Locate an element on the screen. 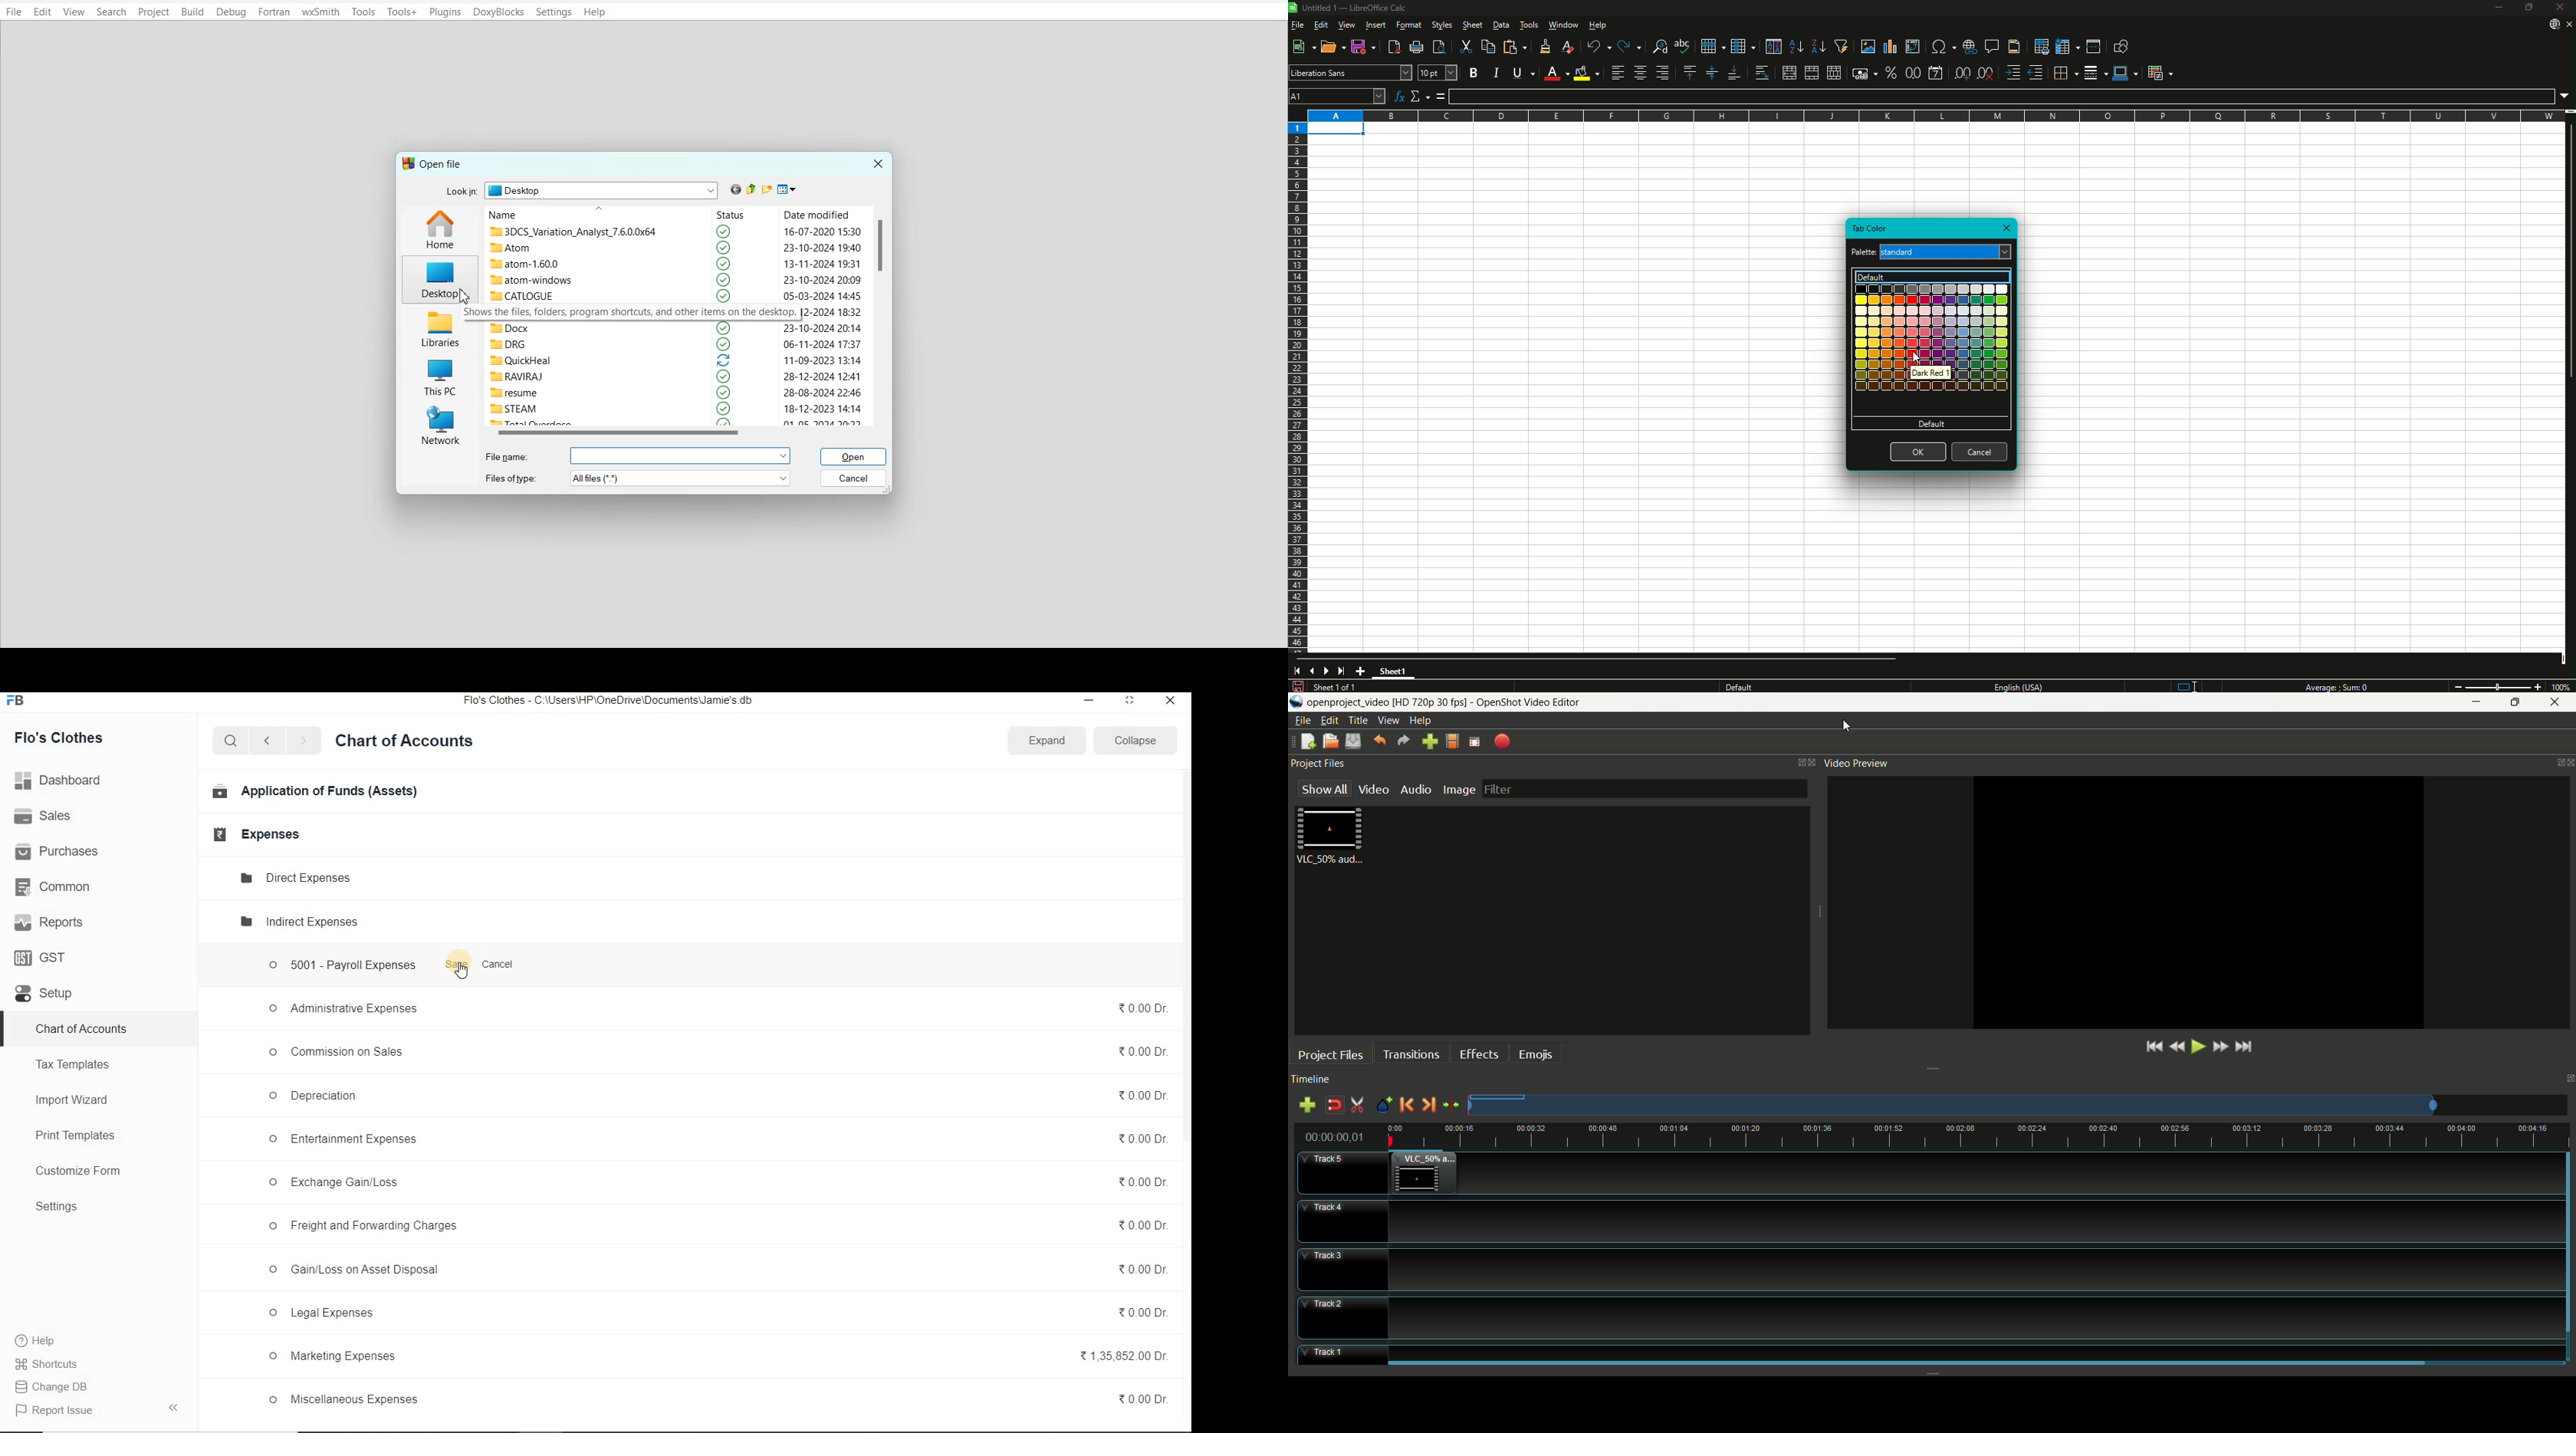 Image resolution: width=2576 pixels, height=1456 pixels. oO Commission on Sales % 0.00 Dr. is located at coordinates (716, 1051).